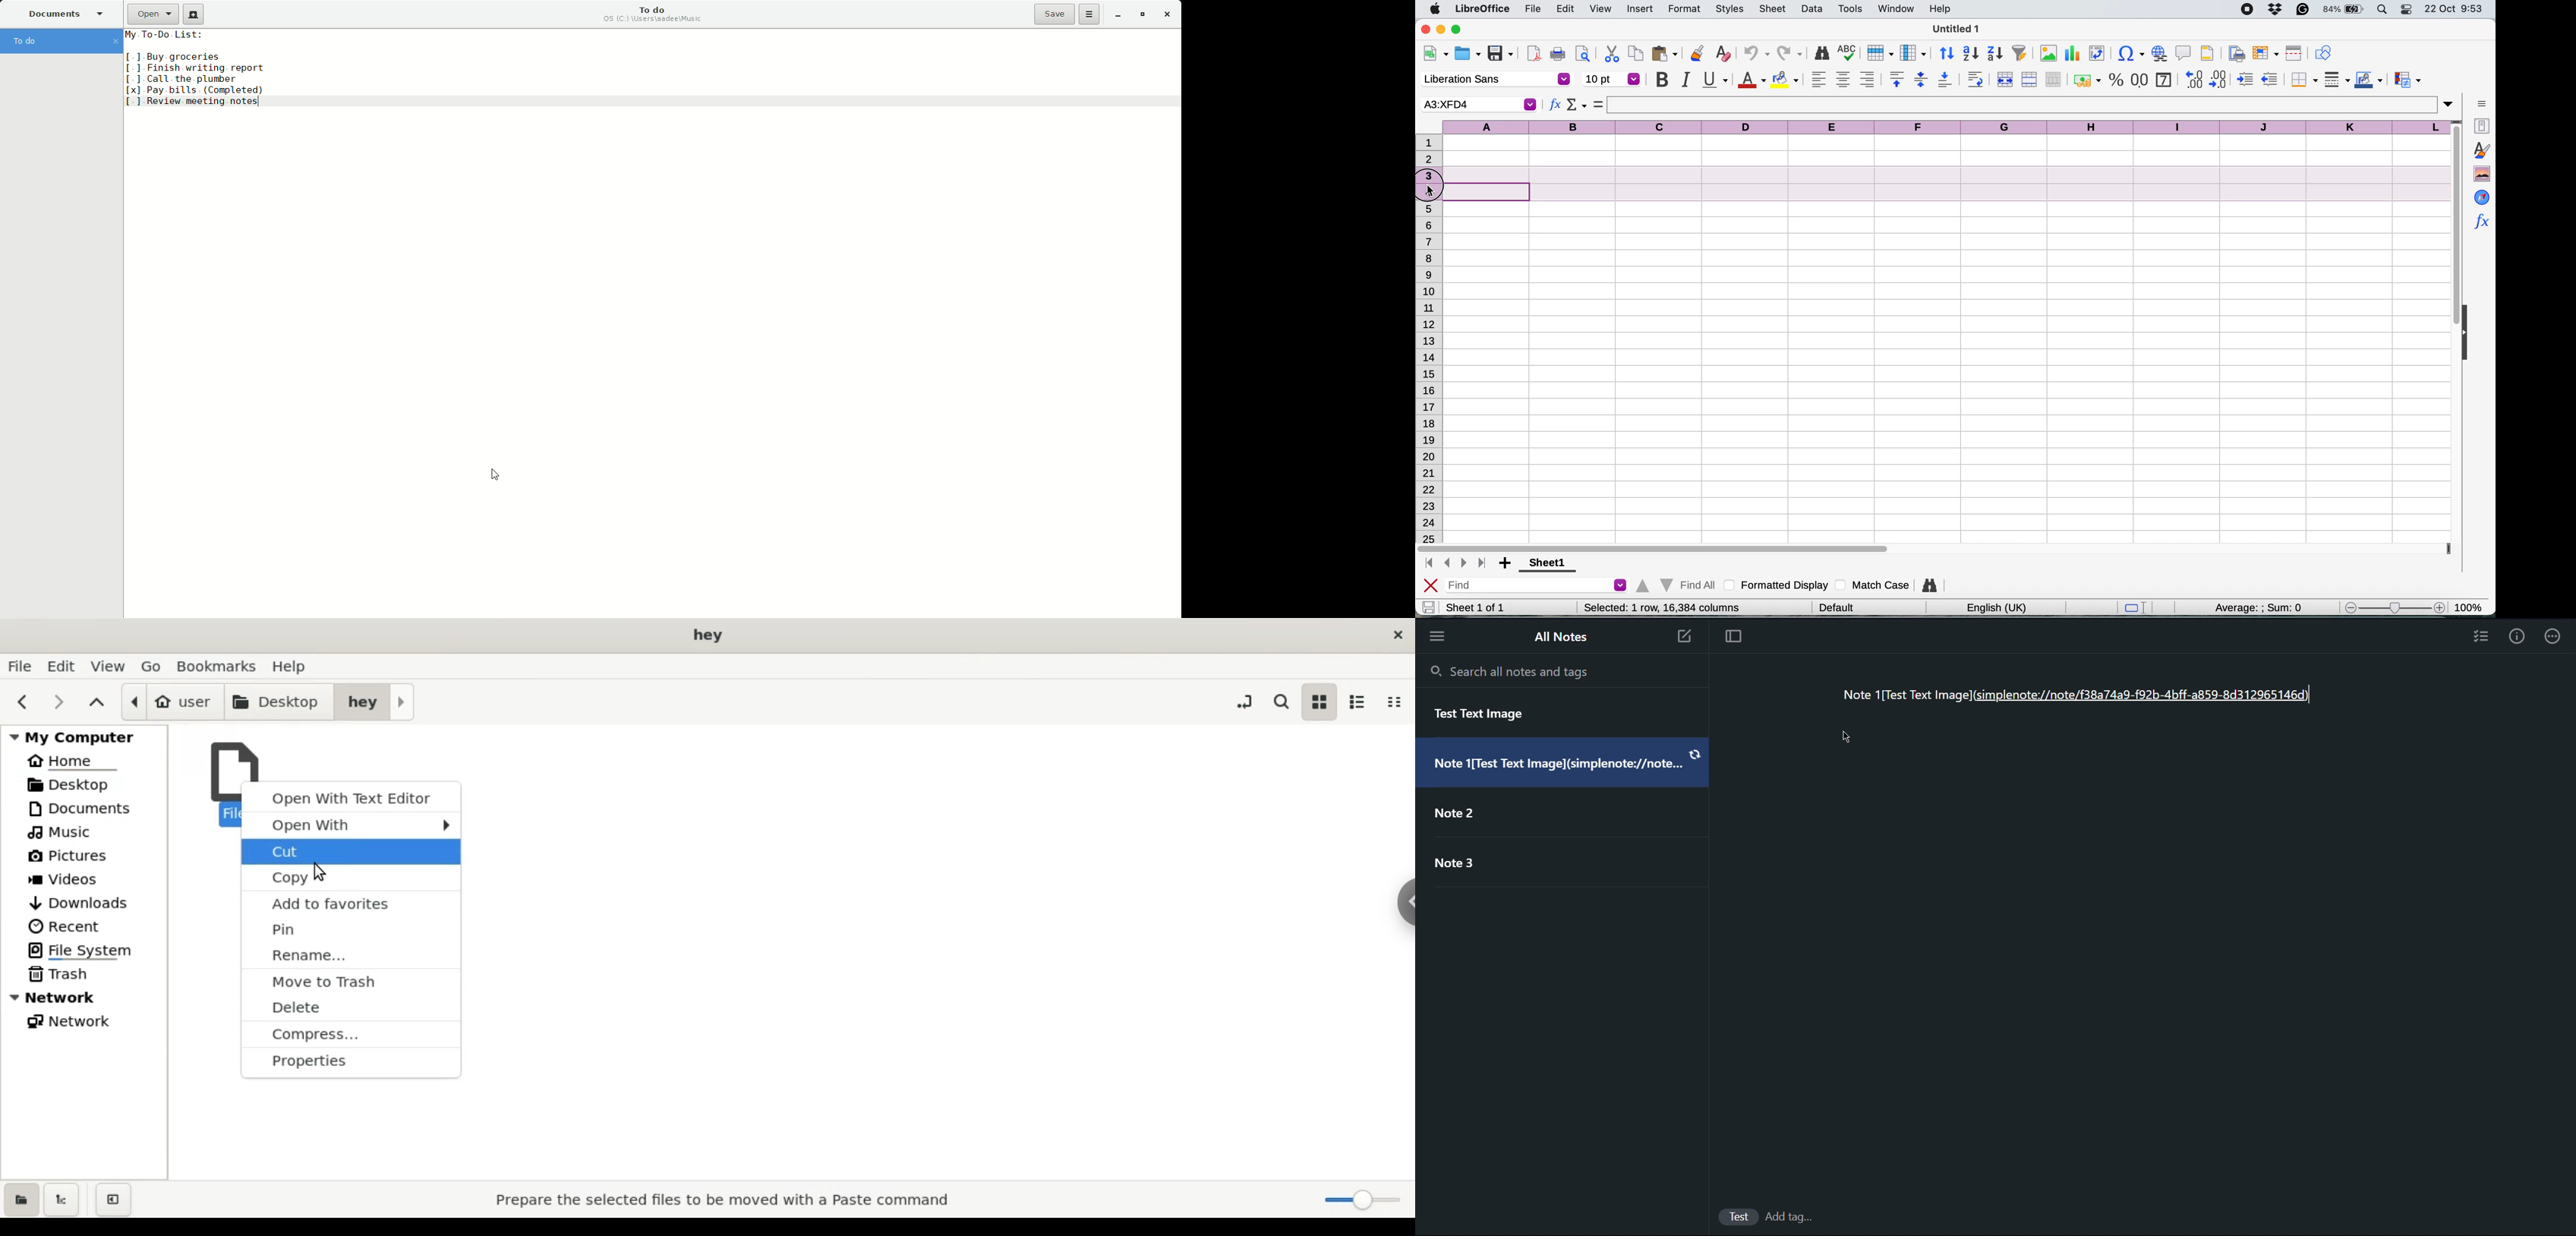 The image size is (2576, 1260). What do you see at coordinates (2278, 9) in the screenshot?
I see `dropbox` at bounding box center [2278, 9].